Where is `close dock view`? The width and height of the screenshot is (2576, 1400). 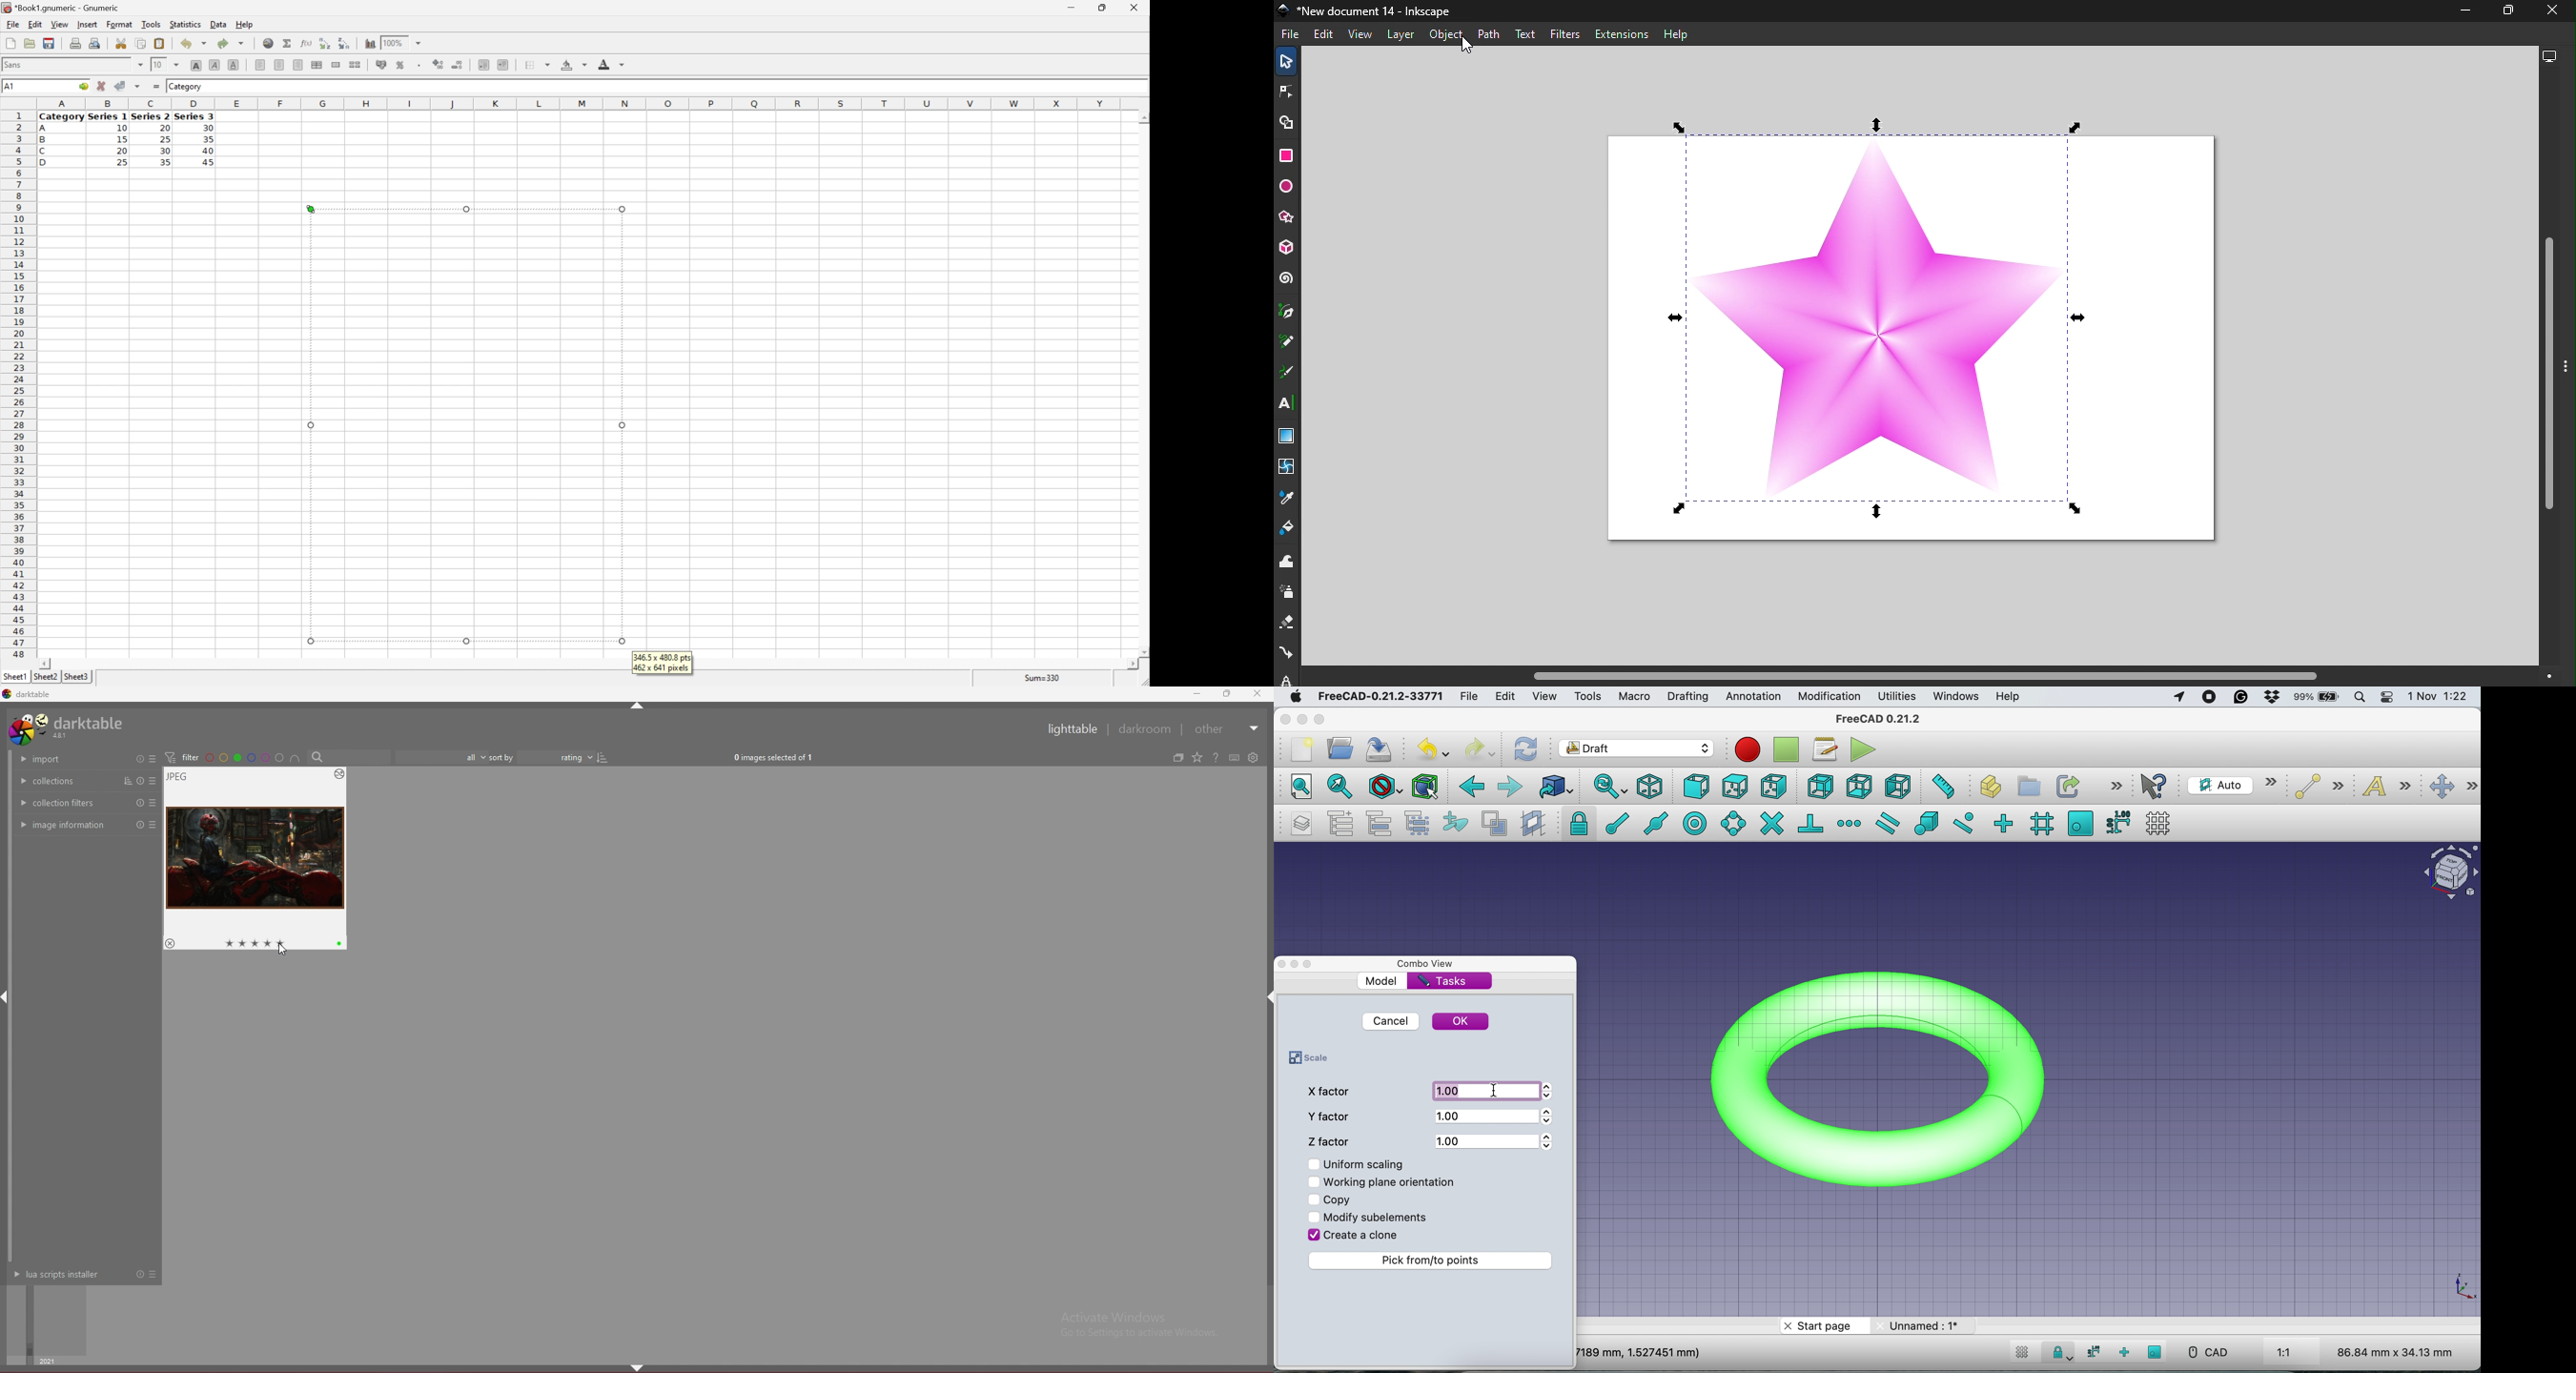 close dock view is located at coordinates (1281, 964).